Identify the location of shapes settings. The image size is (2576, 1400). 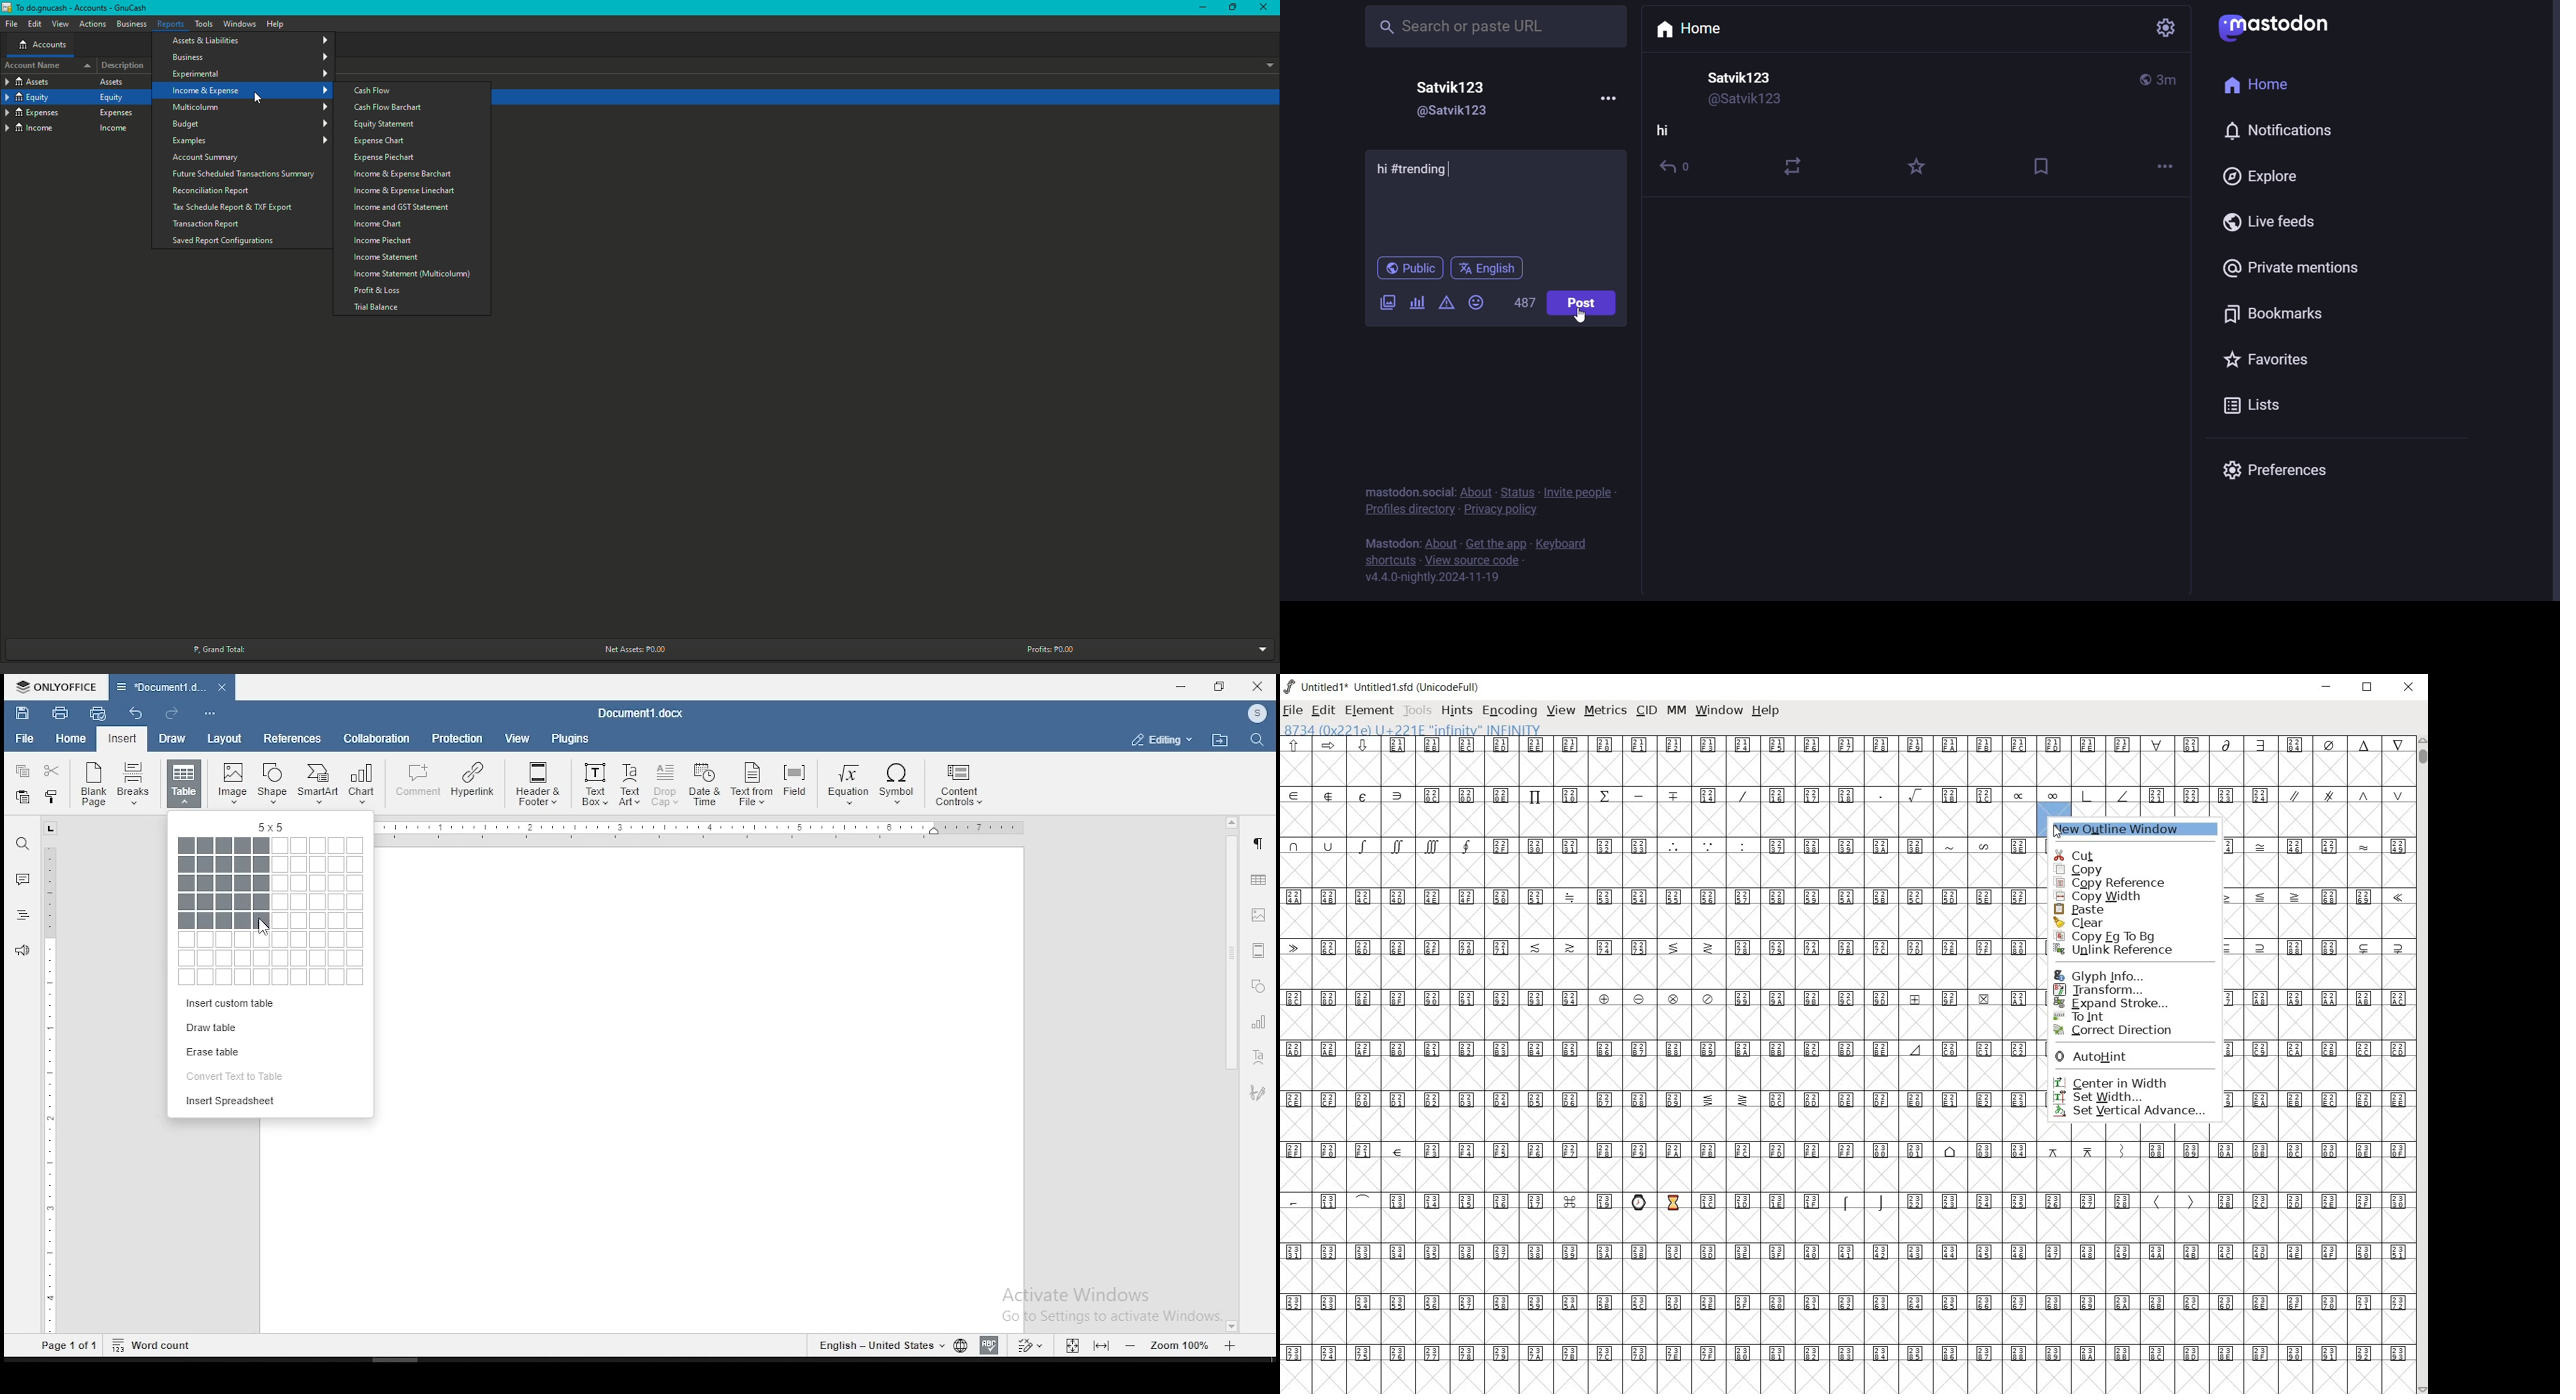
(1257, 986).